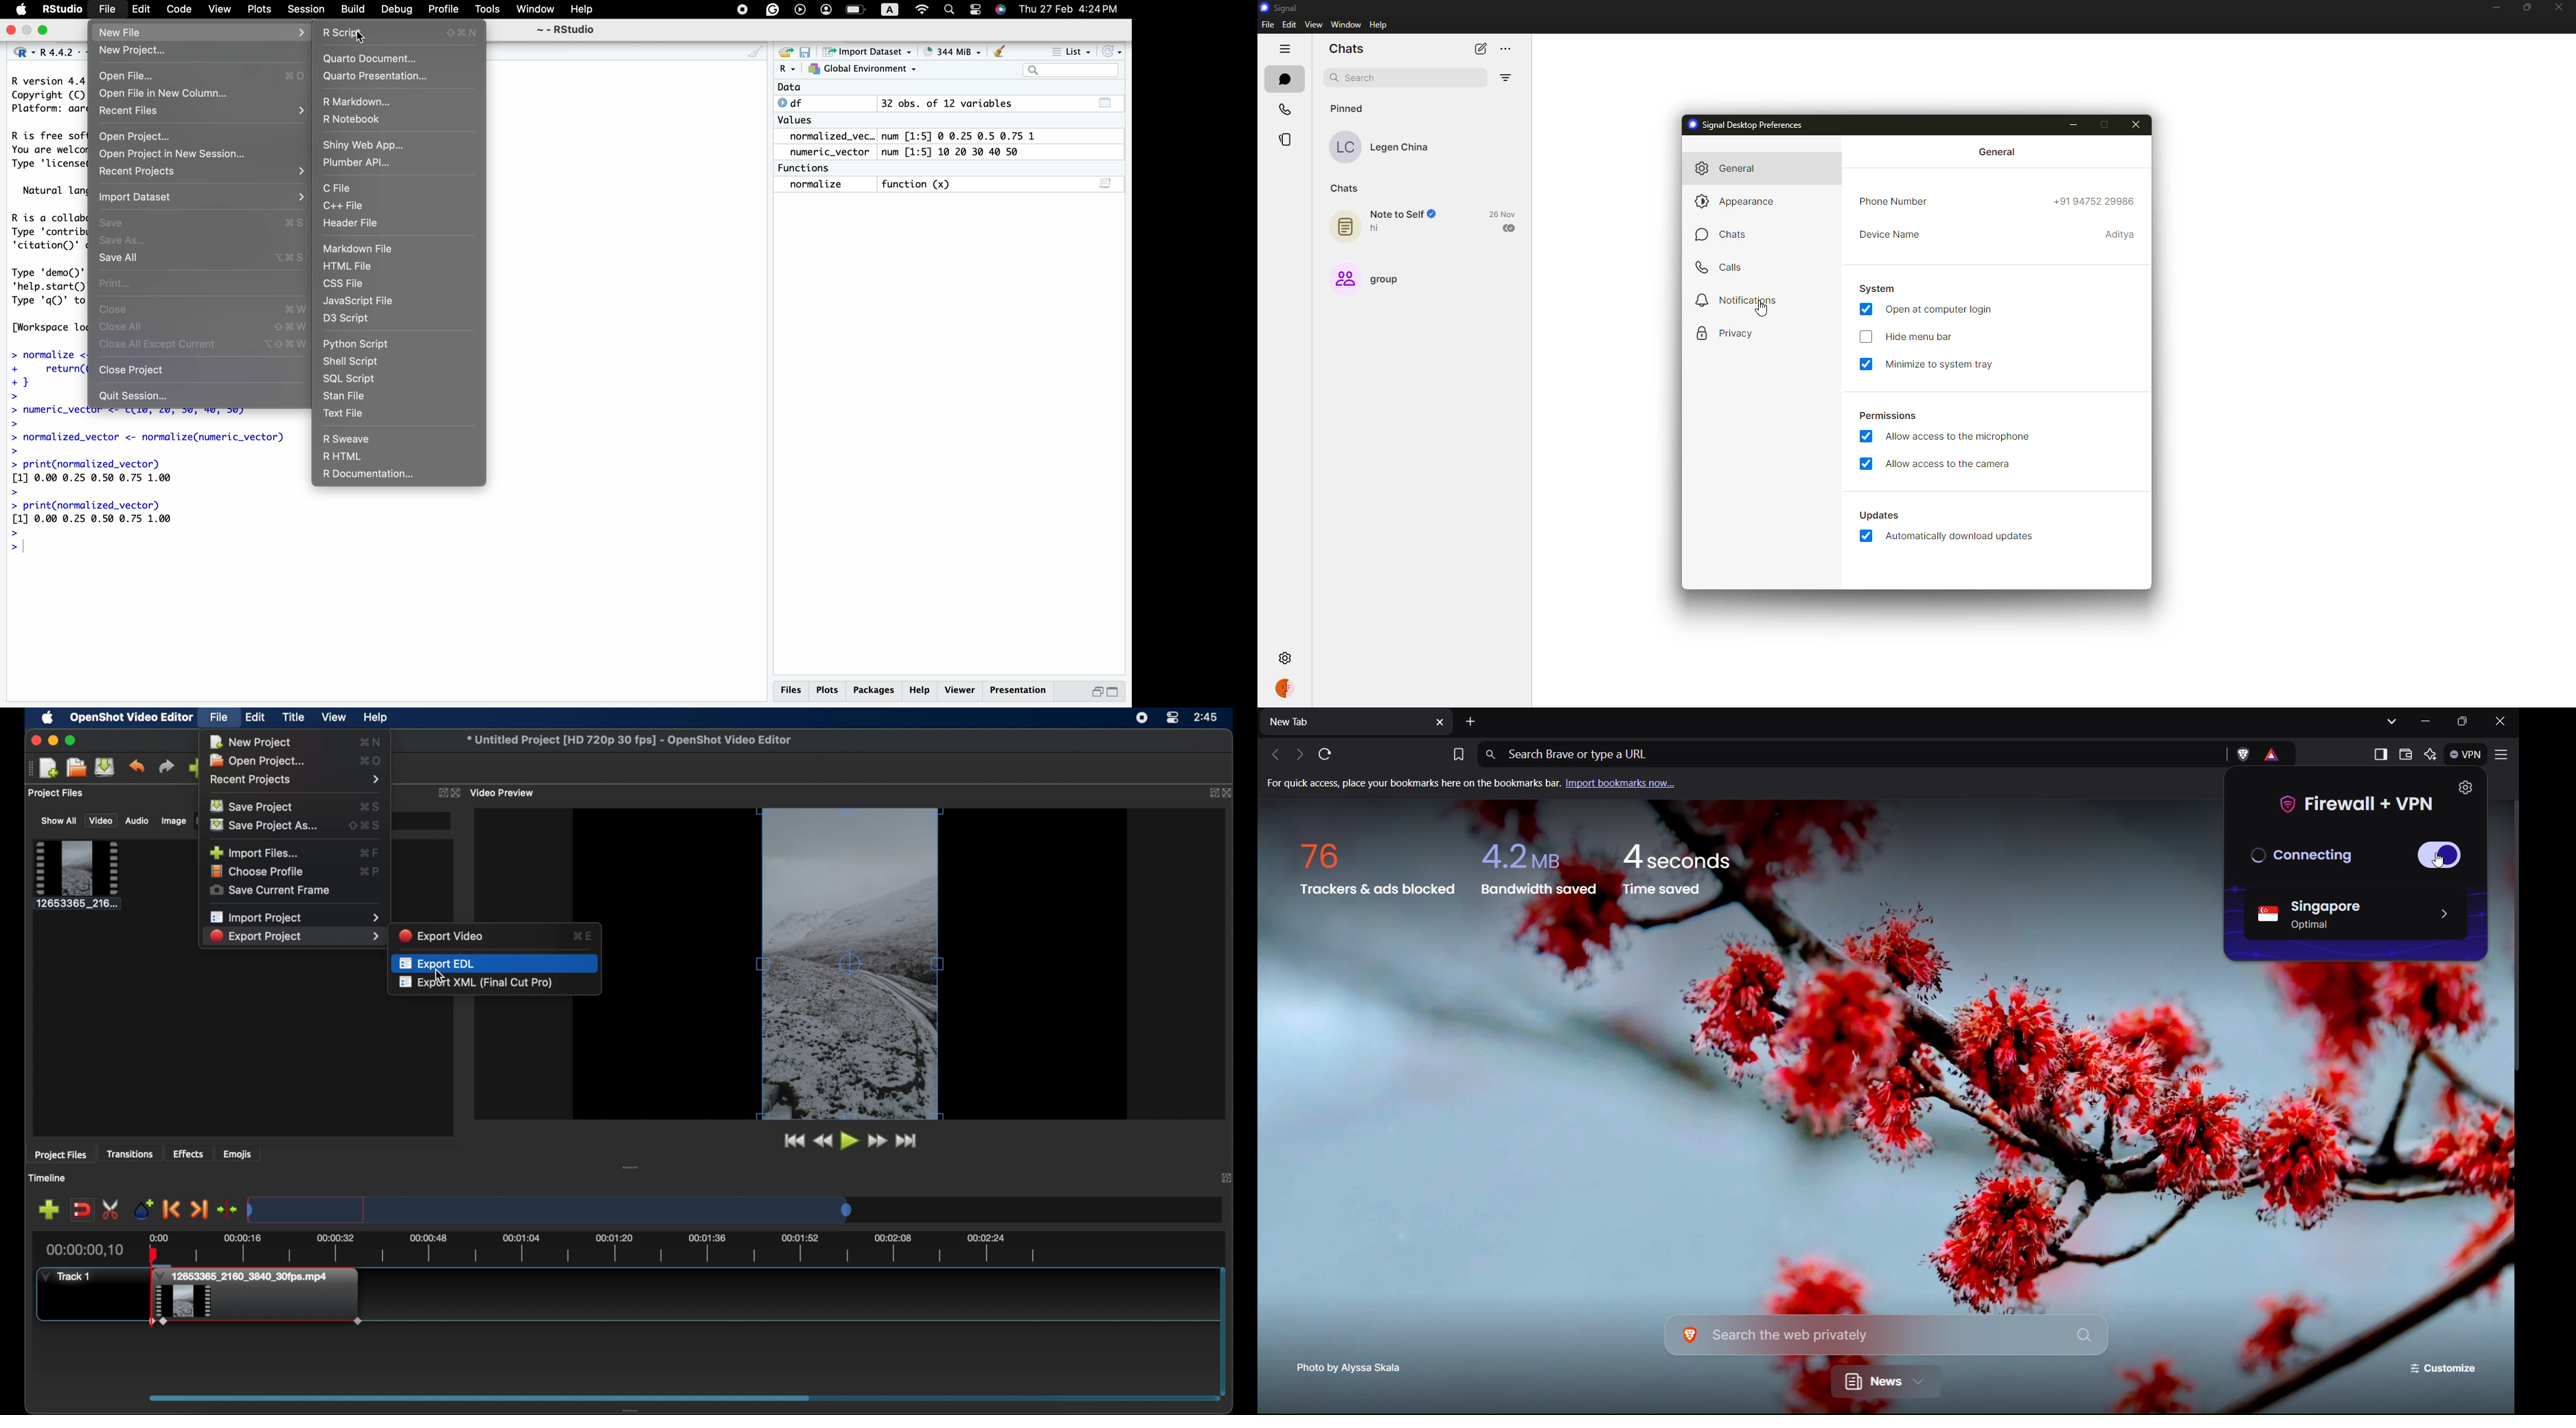 The width and height of the screenshot is (2576, 1428). Describe the element at coordinates (178, 10) in the screenshot. I see `Code` at that location.